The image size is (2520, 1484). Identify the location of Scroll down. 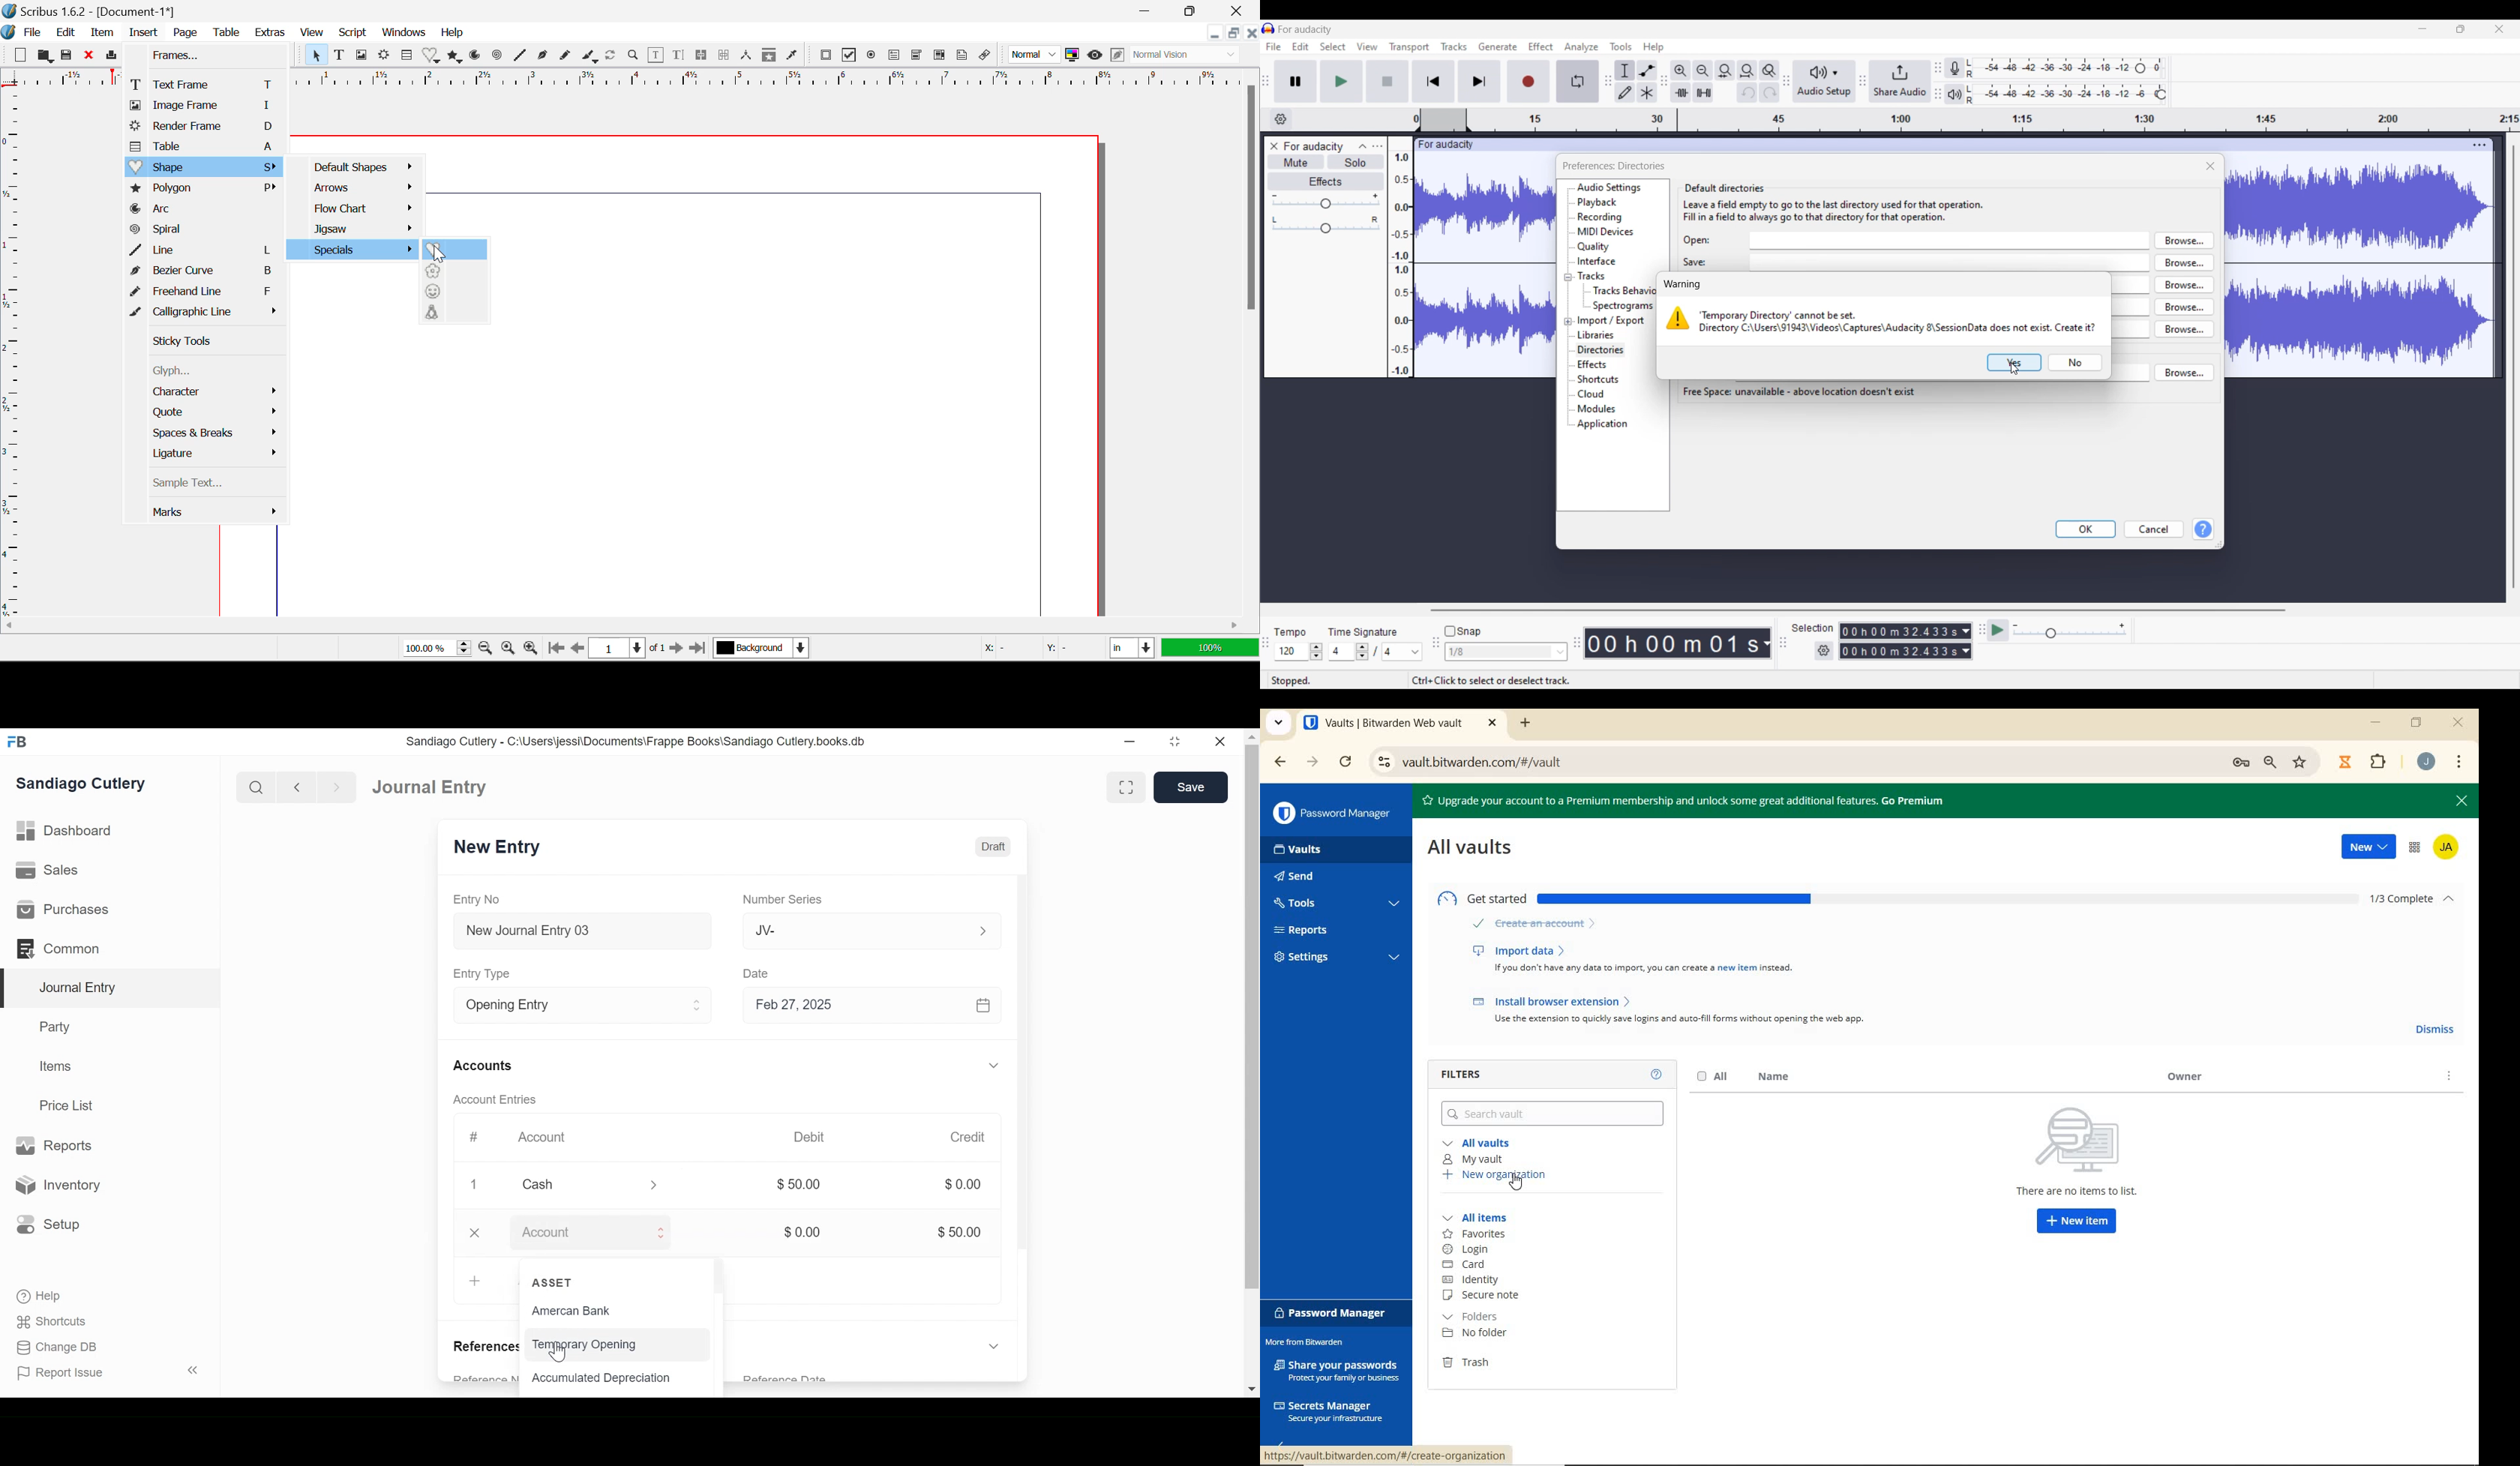
(1252, 1387).